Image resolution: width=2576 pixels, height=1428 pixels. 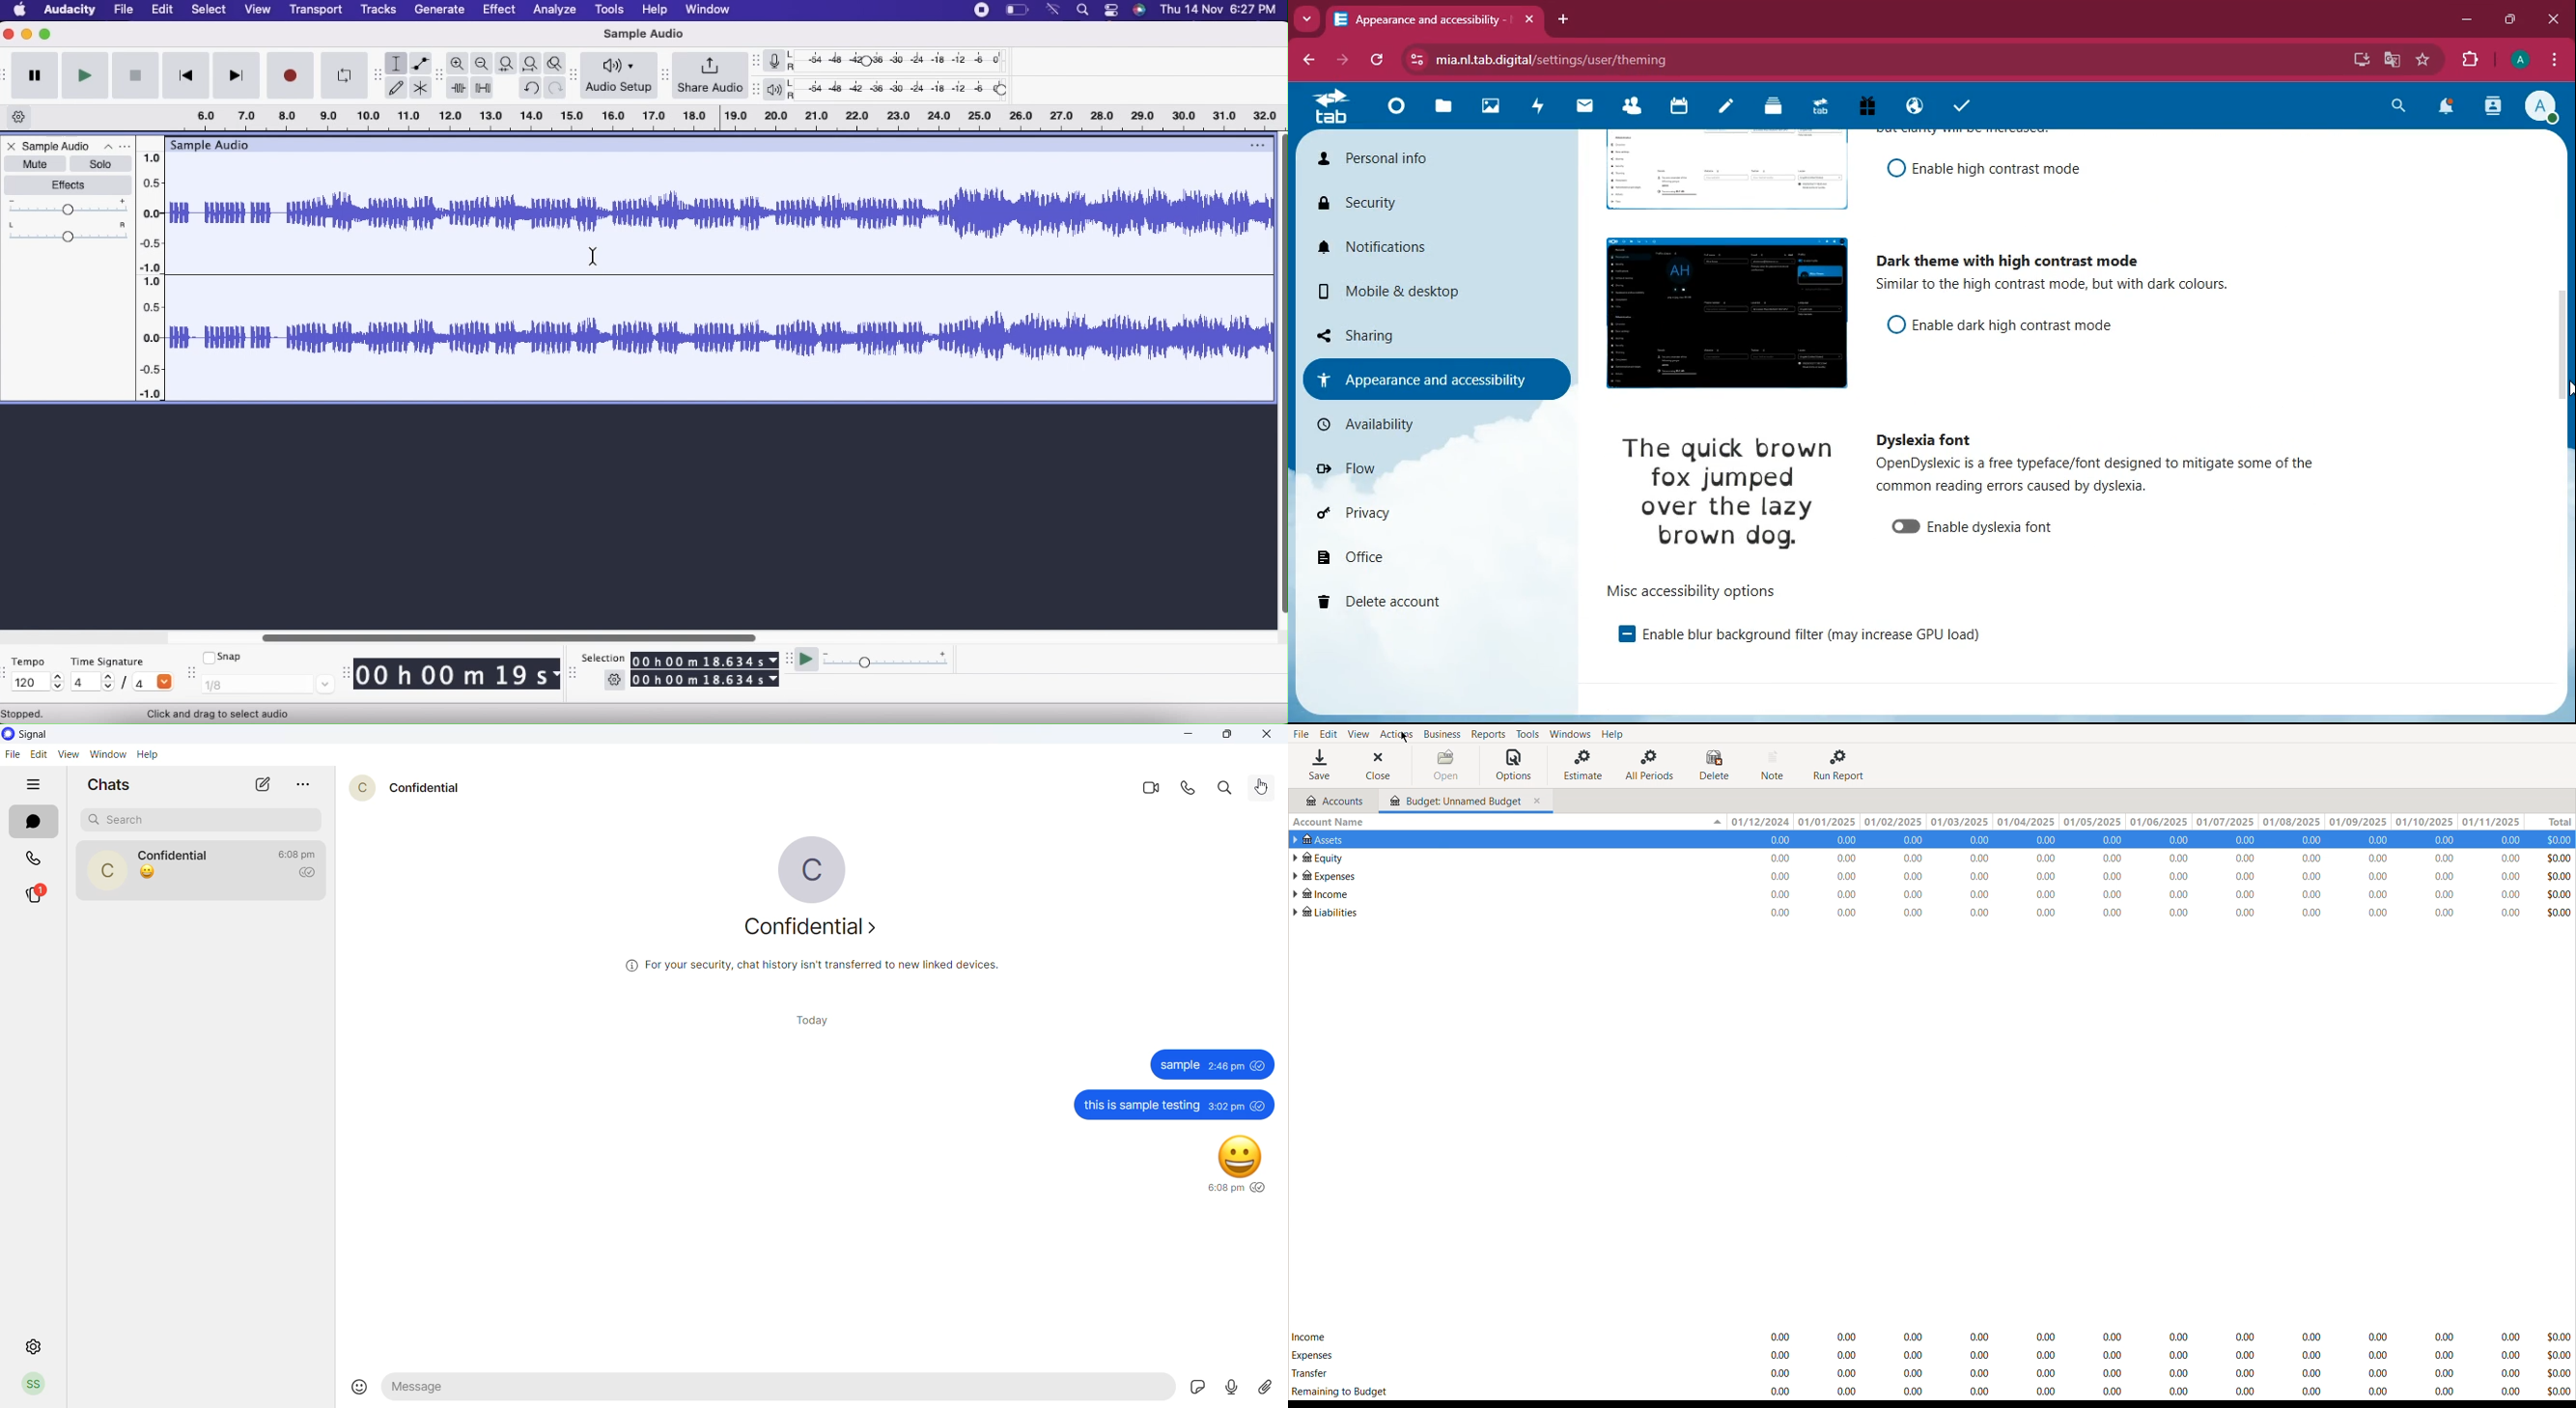 I want to click on cursor, so click(x=2567, y=394).